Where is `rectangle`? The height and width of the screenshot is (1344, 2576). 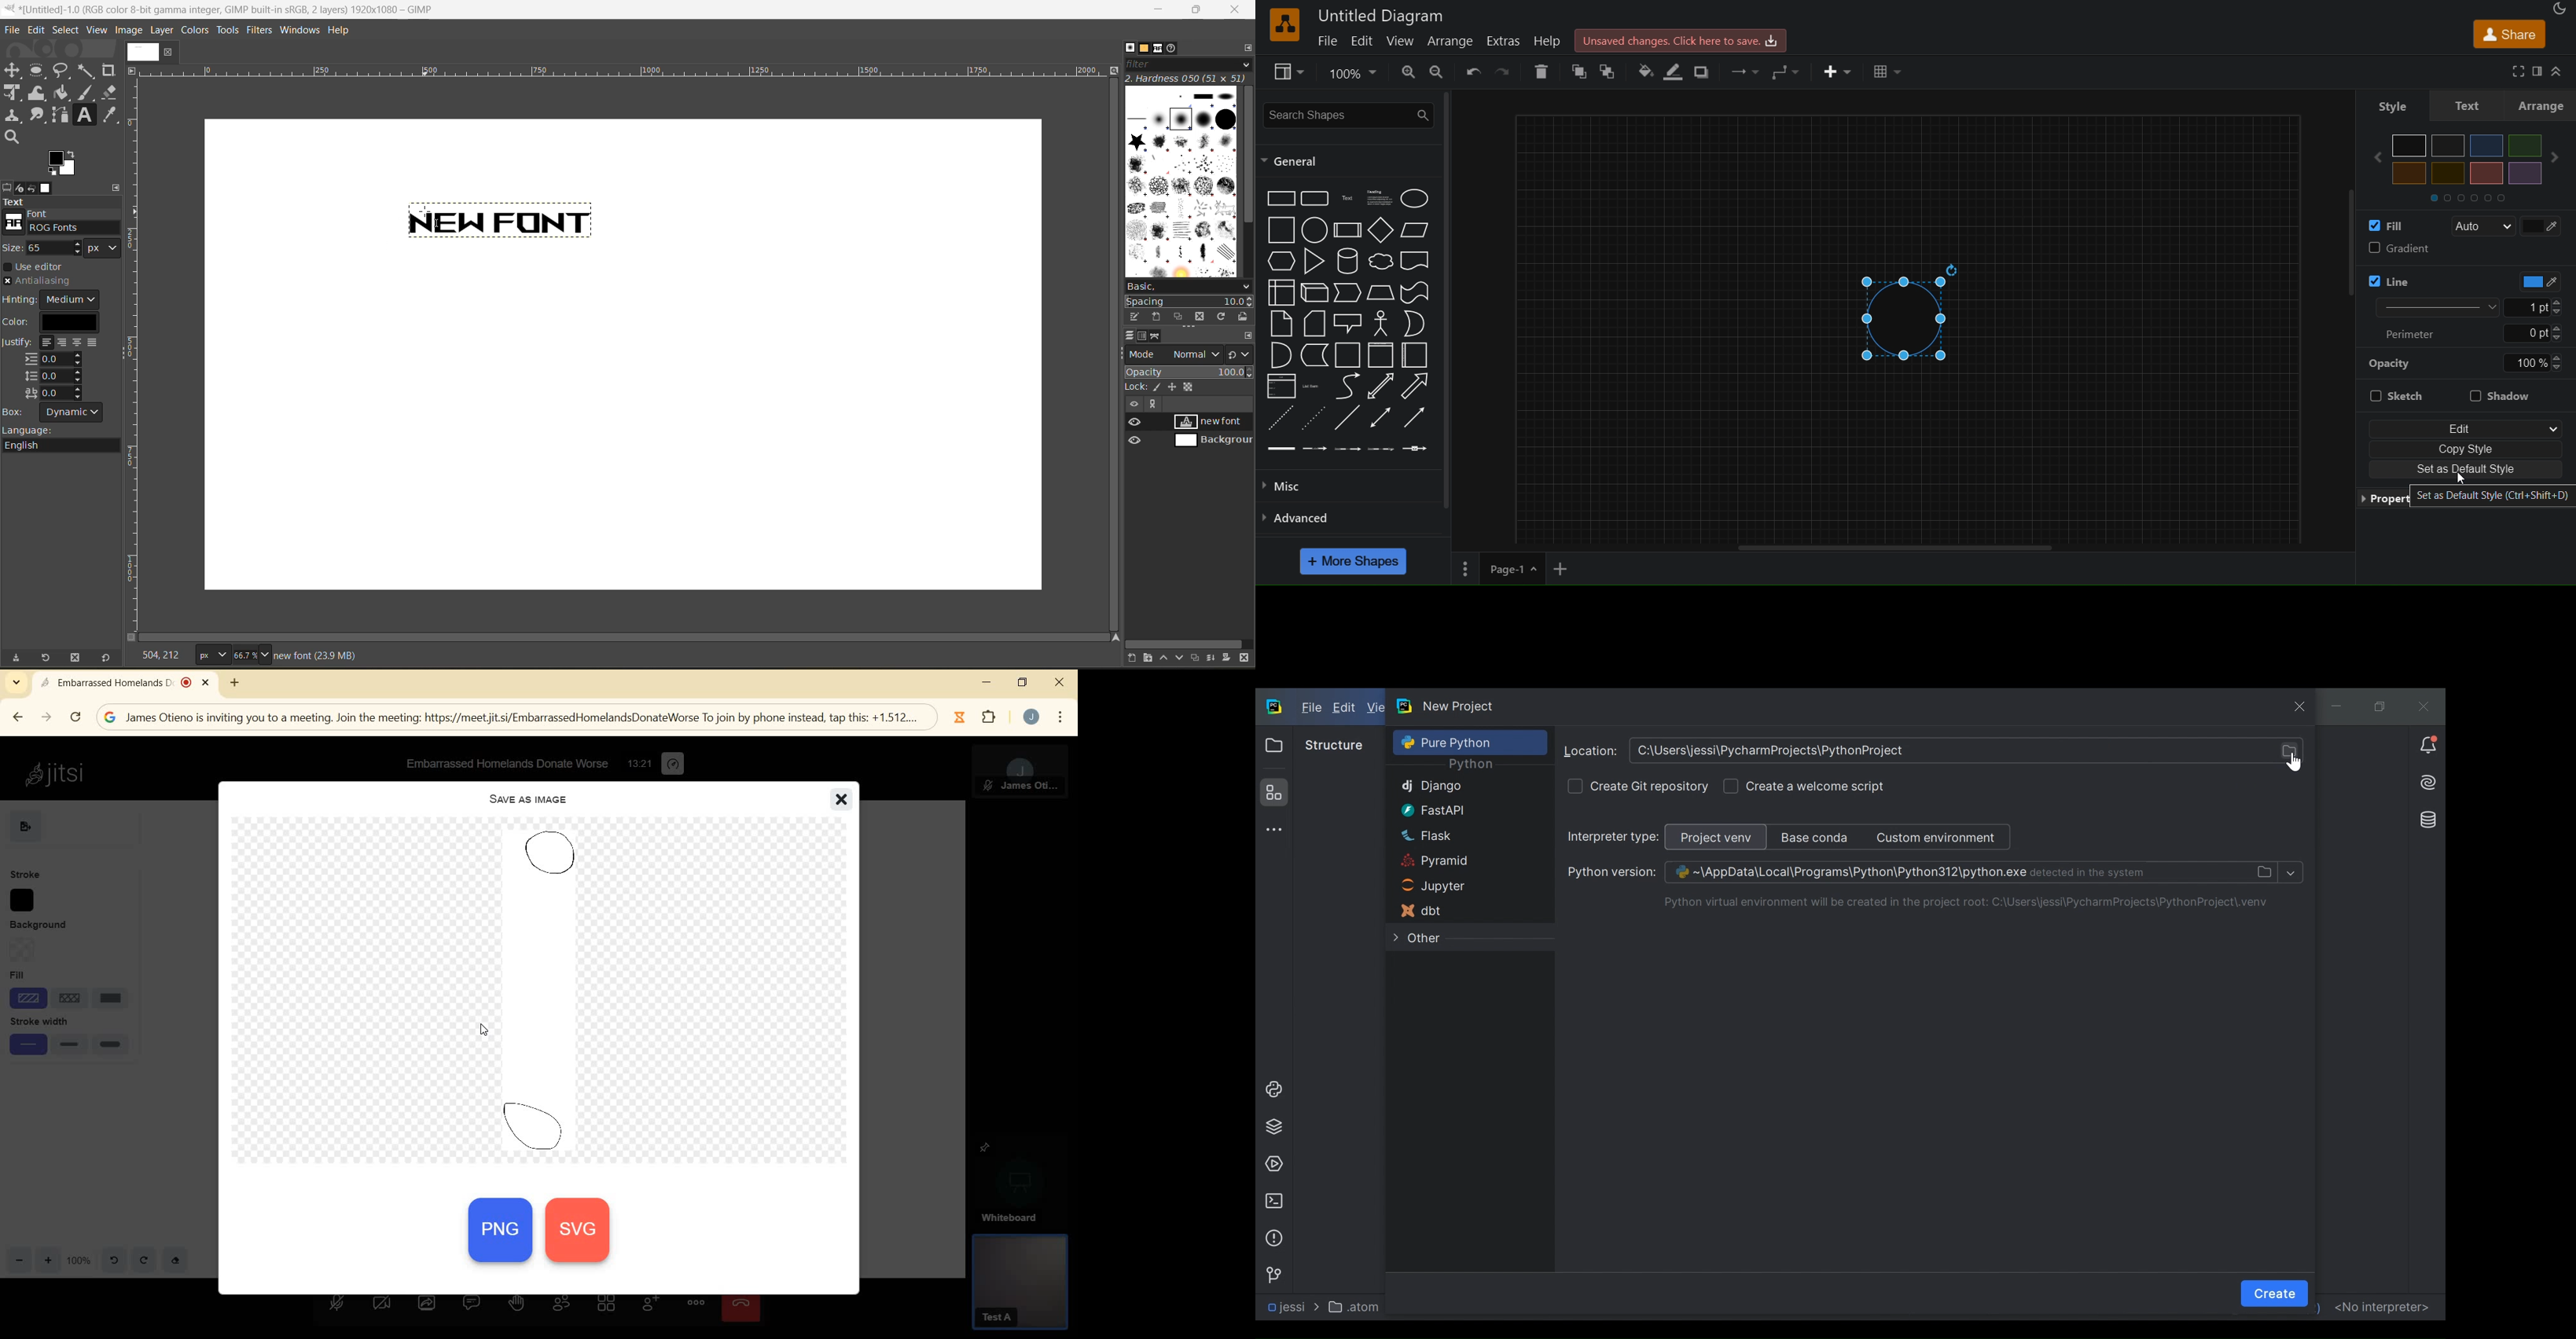
rectangle is located at coordinates (1280, 197).